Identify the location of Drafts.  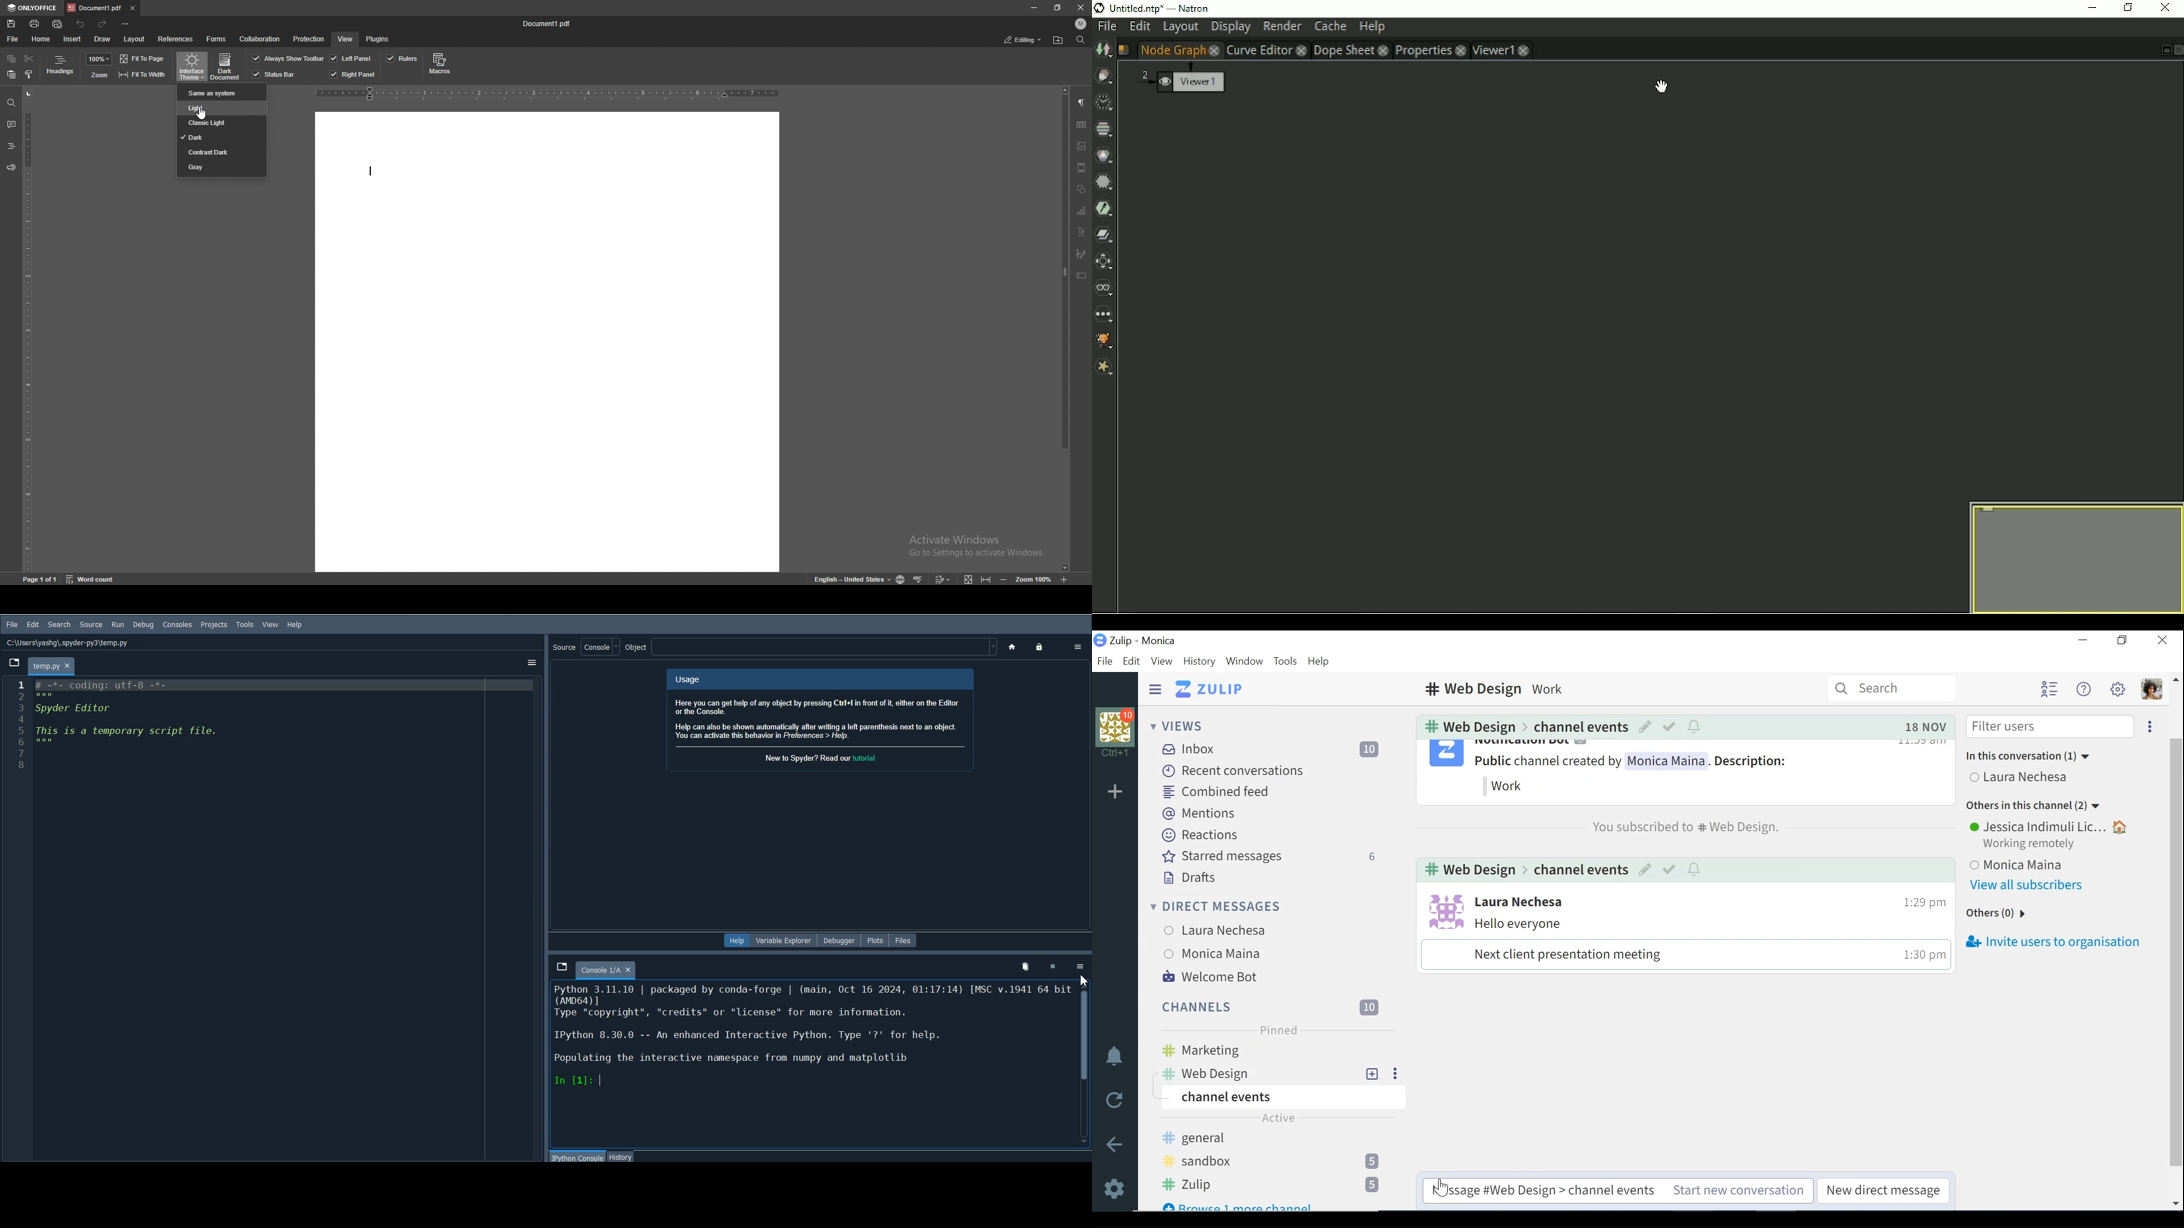
(1188, 877).